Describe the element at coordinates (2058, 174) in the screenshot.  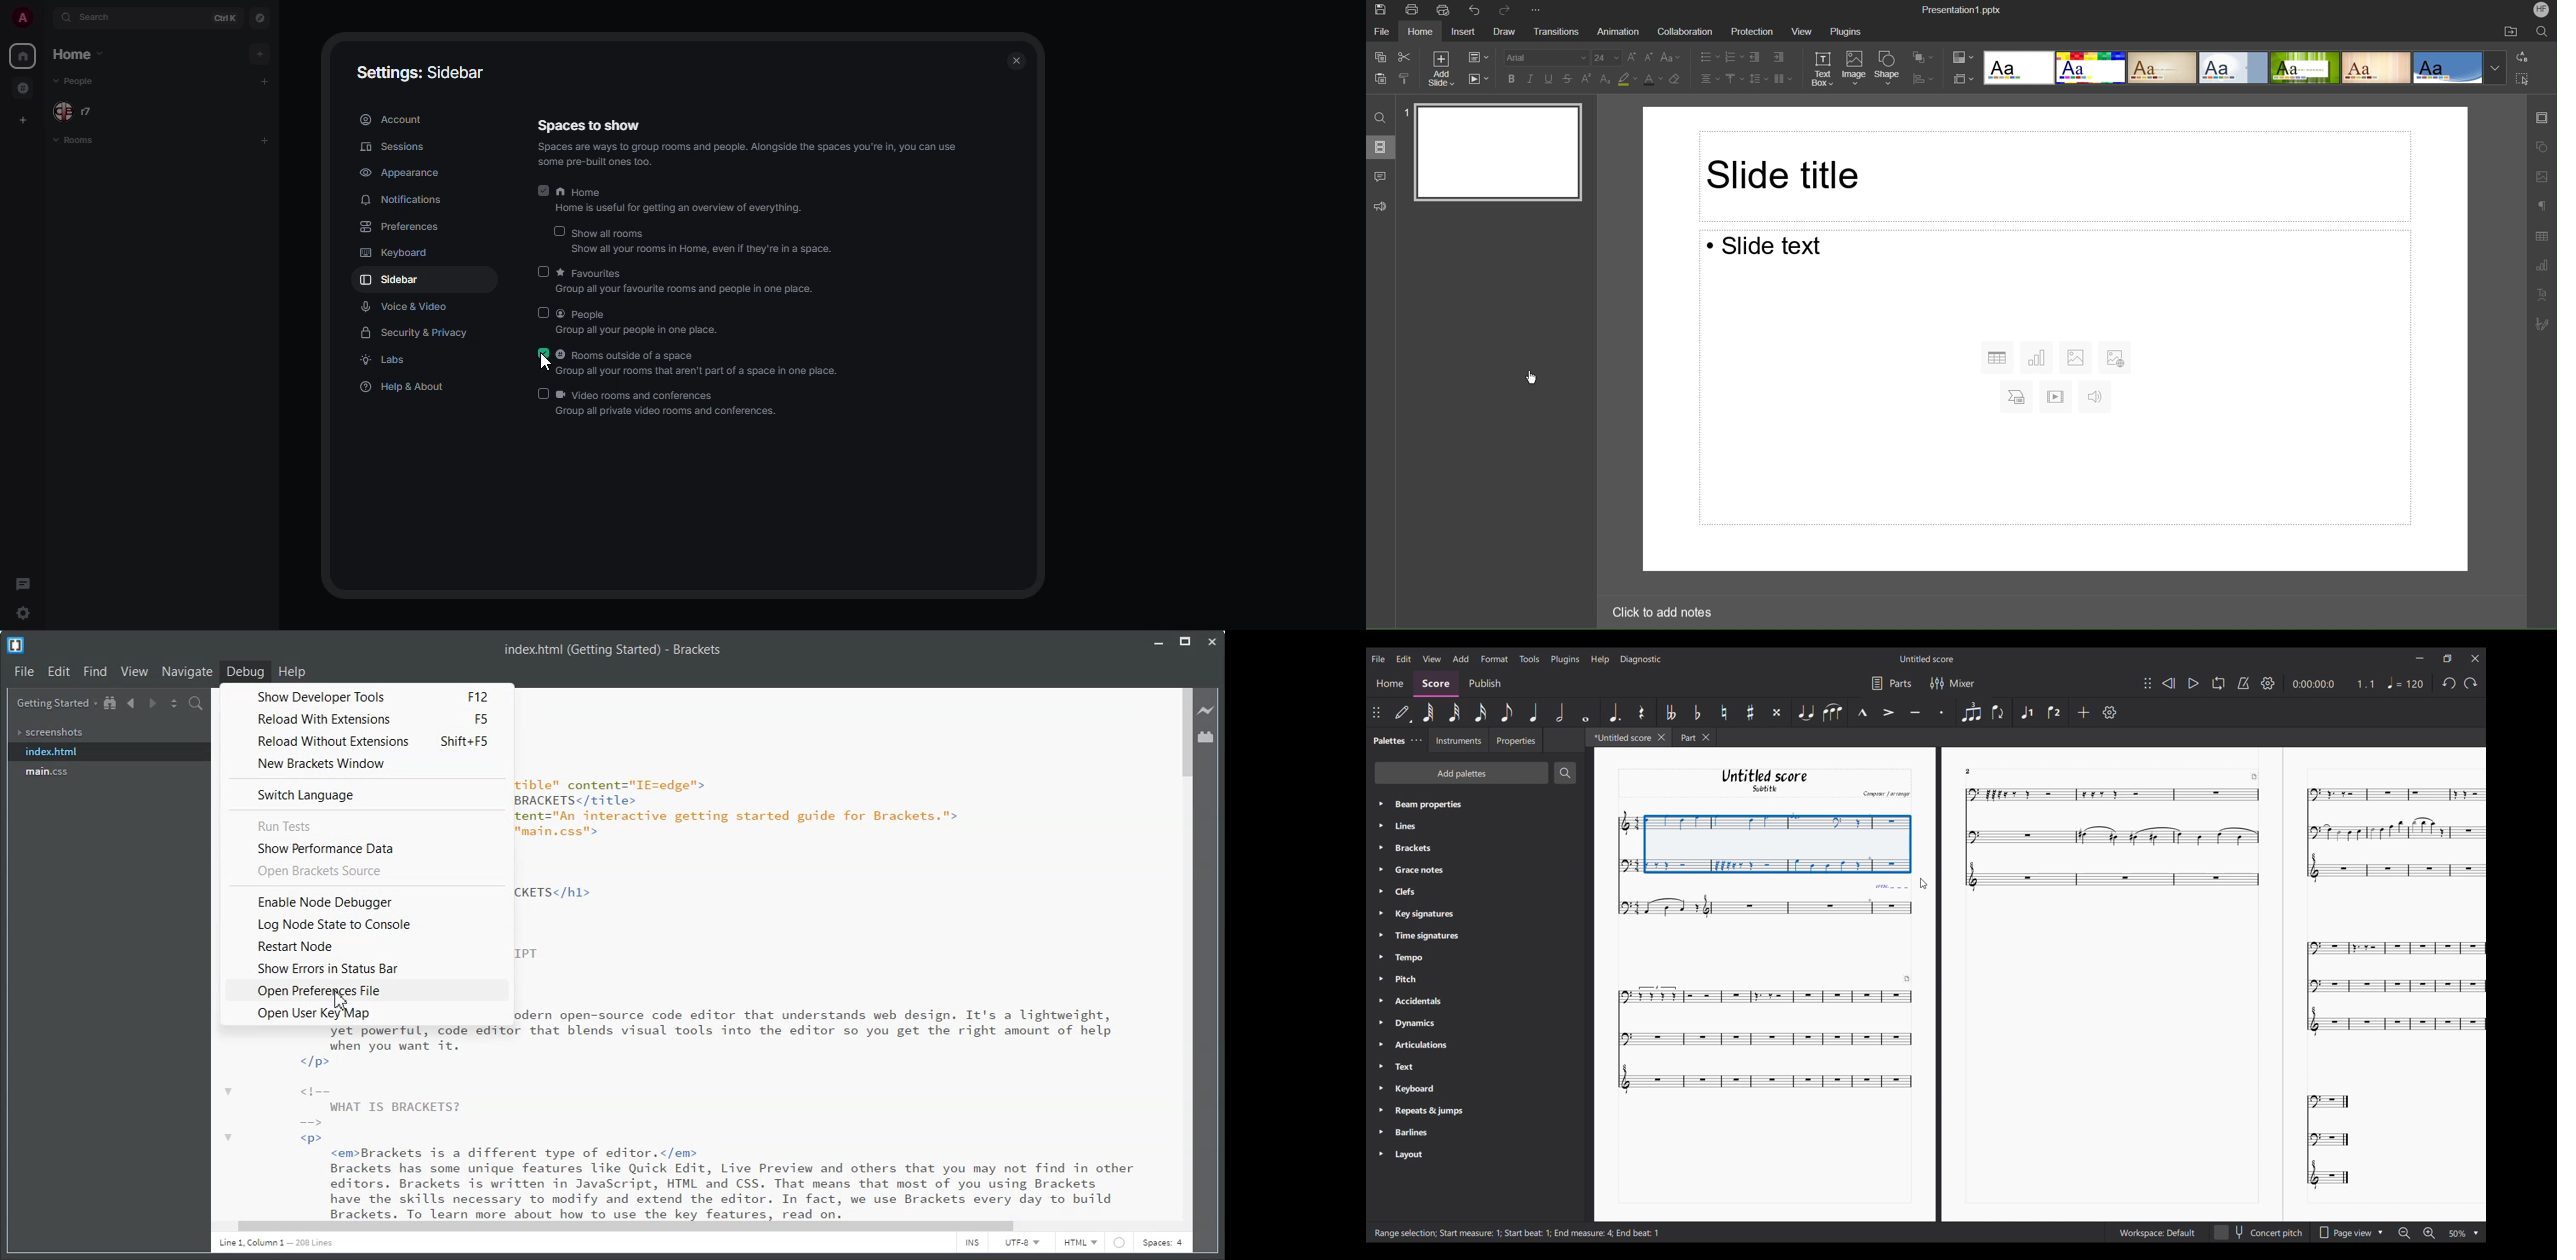
I see `slide title` at that location.